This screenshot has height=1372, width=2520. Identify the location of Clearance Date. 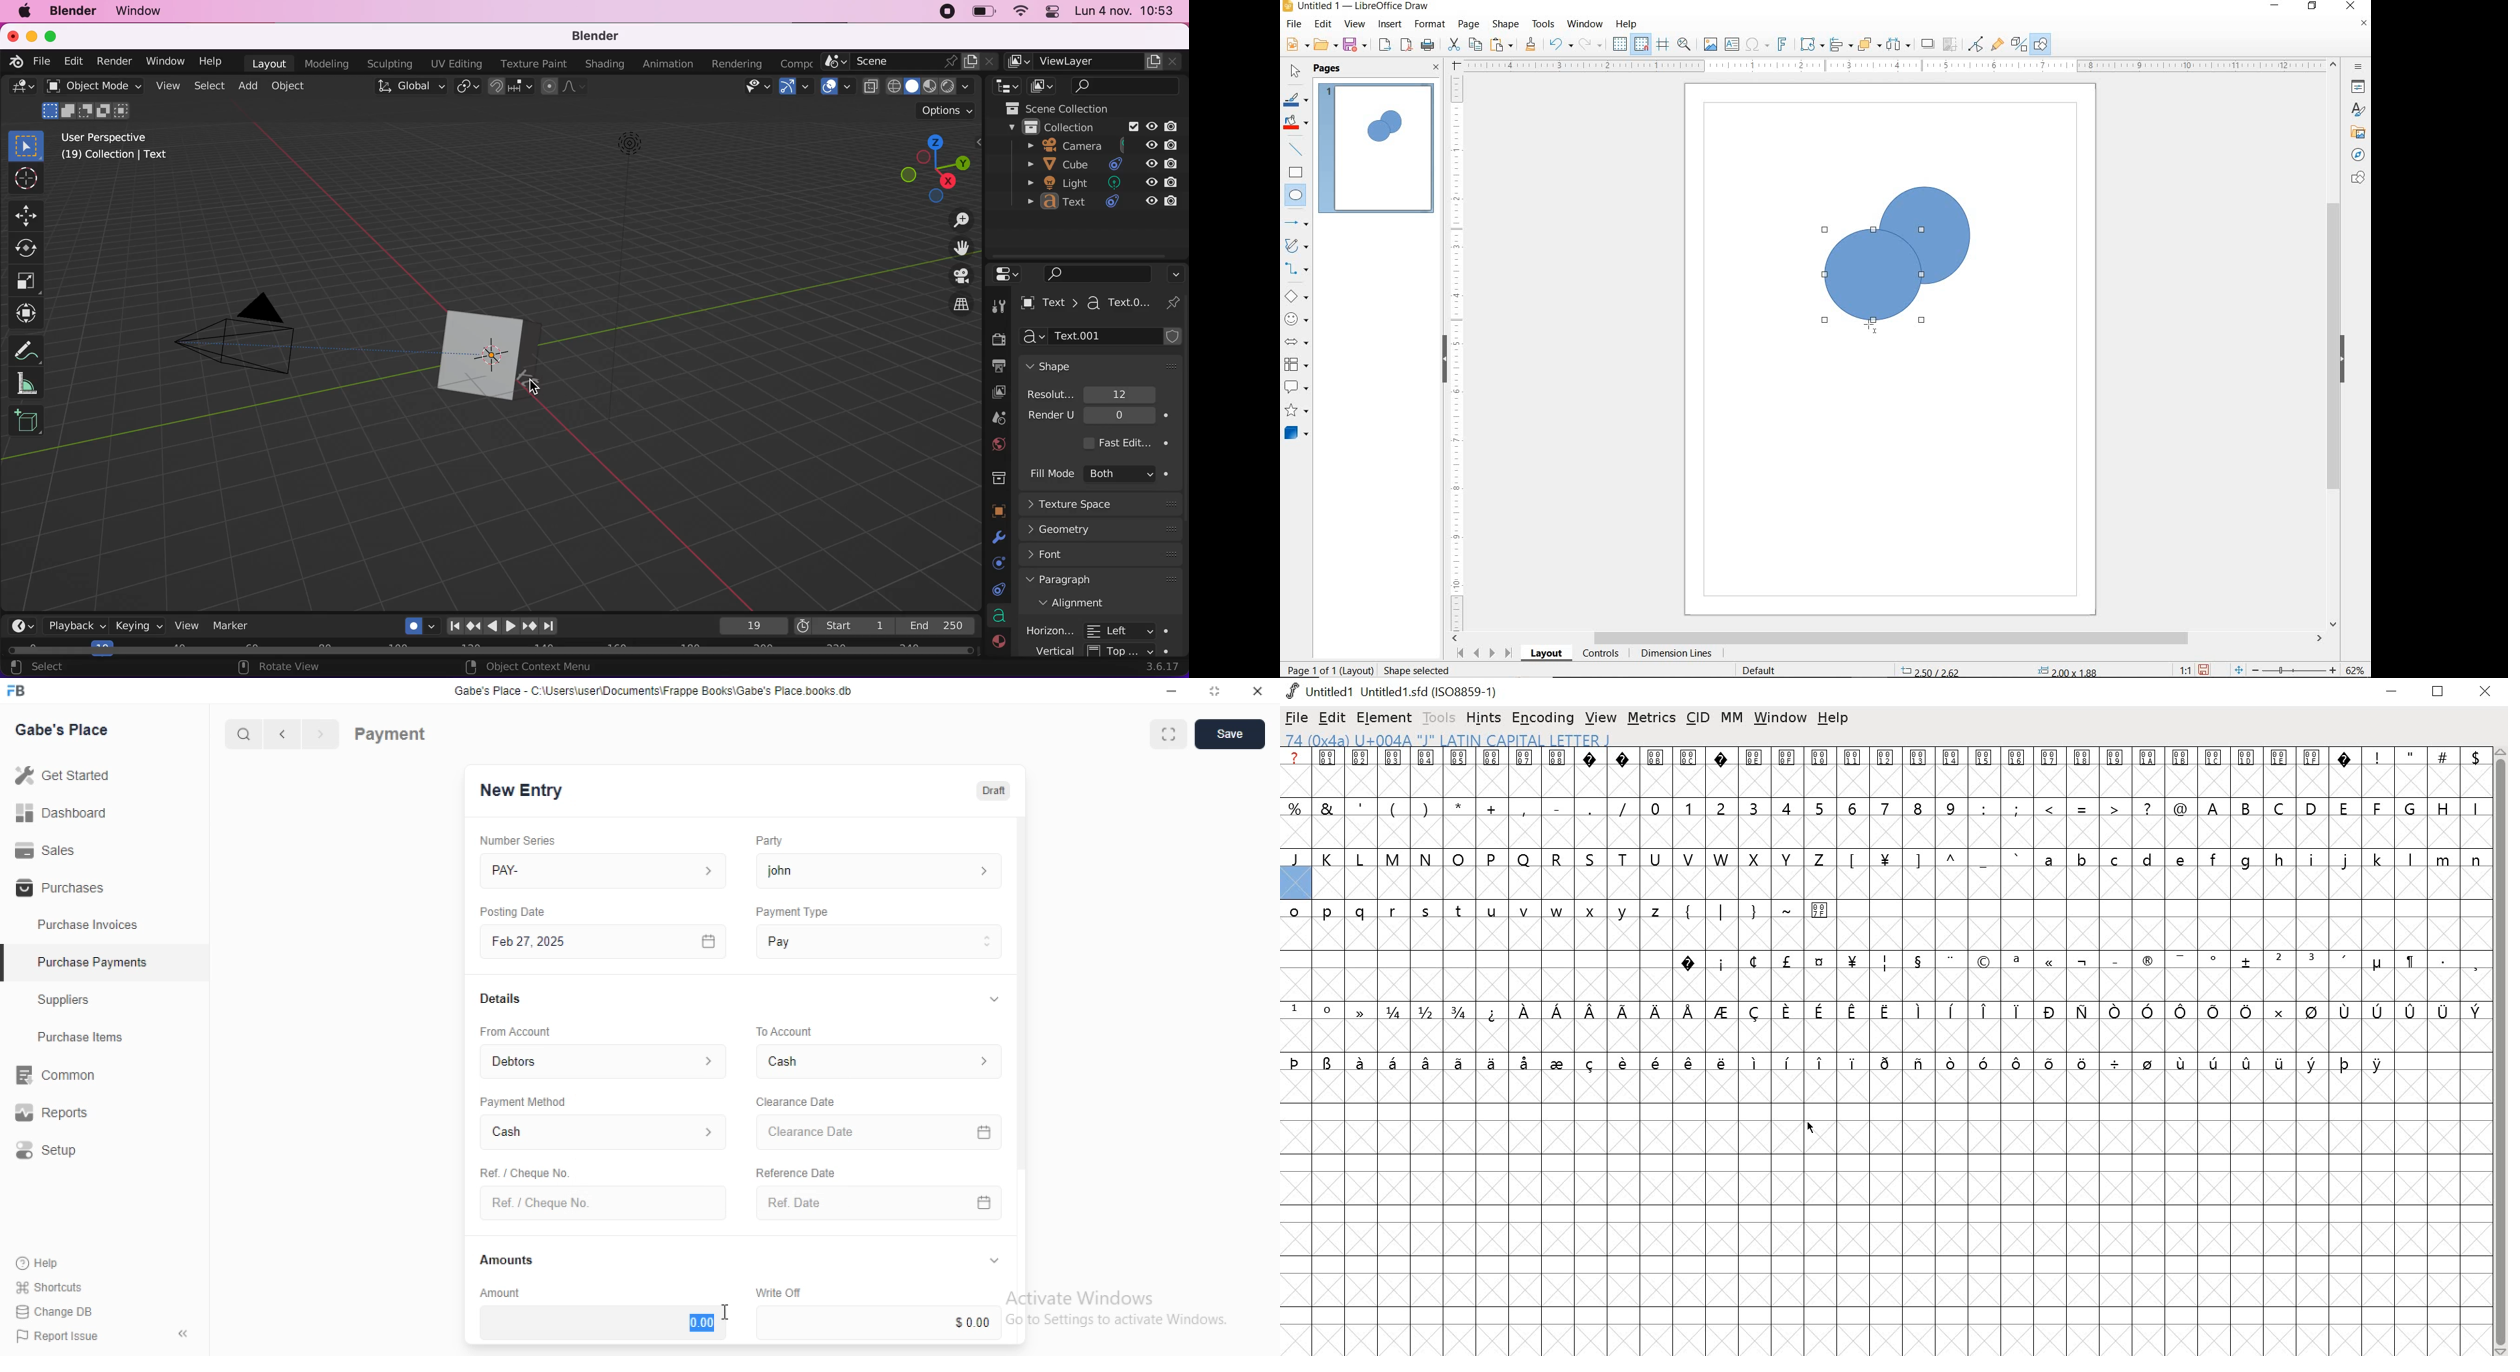
(882, 1133).